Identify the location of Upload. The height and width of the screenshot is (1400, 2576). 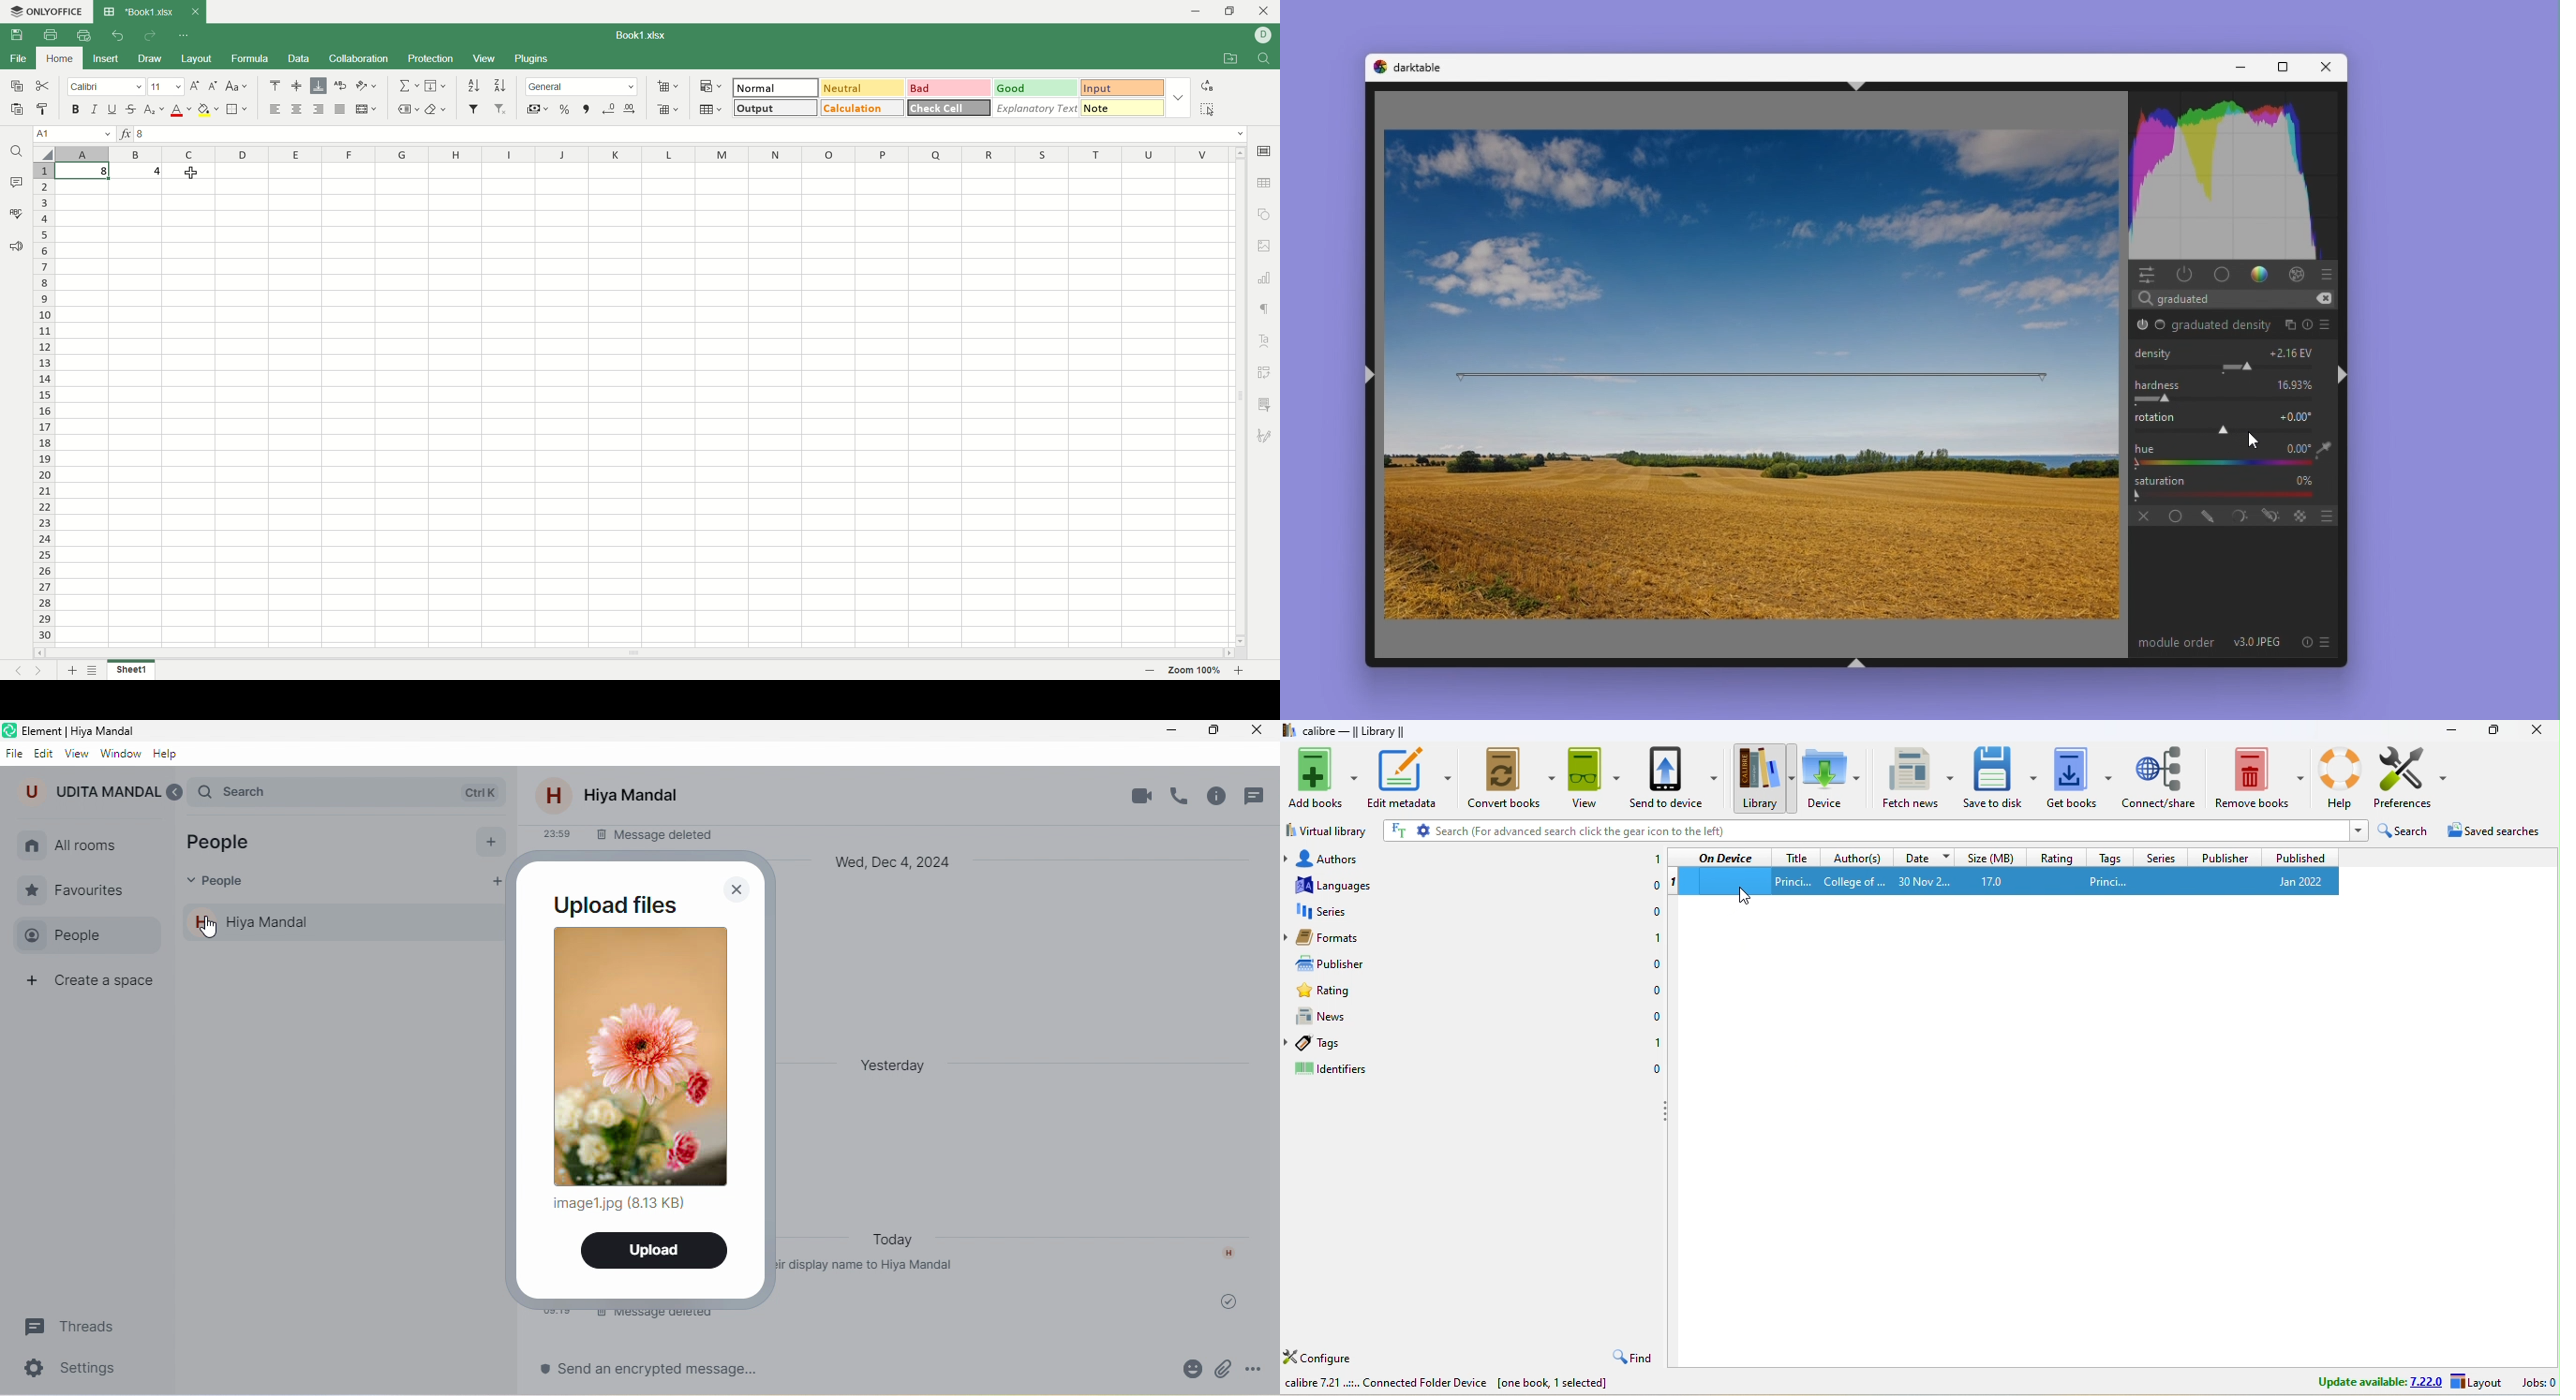
(651, 1251).